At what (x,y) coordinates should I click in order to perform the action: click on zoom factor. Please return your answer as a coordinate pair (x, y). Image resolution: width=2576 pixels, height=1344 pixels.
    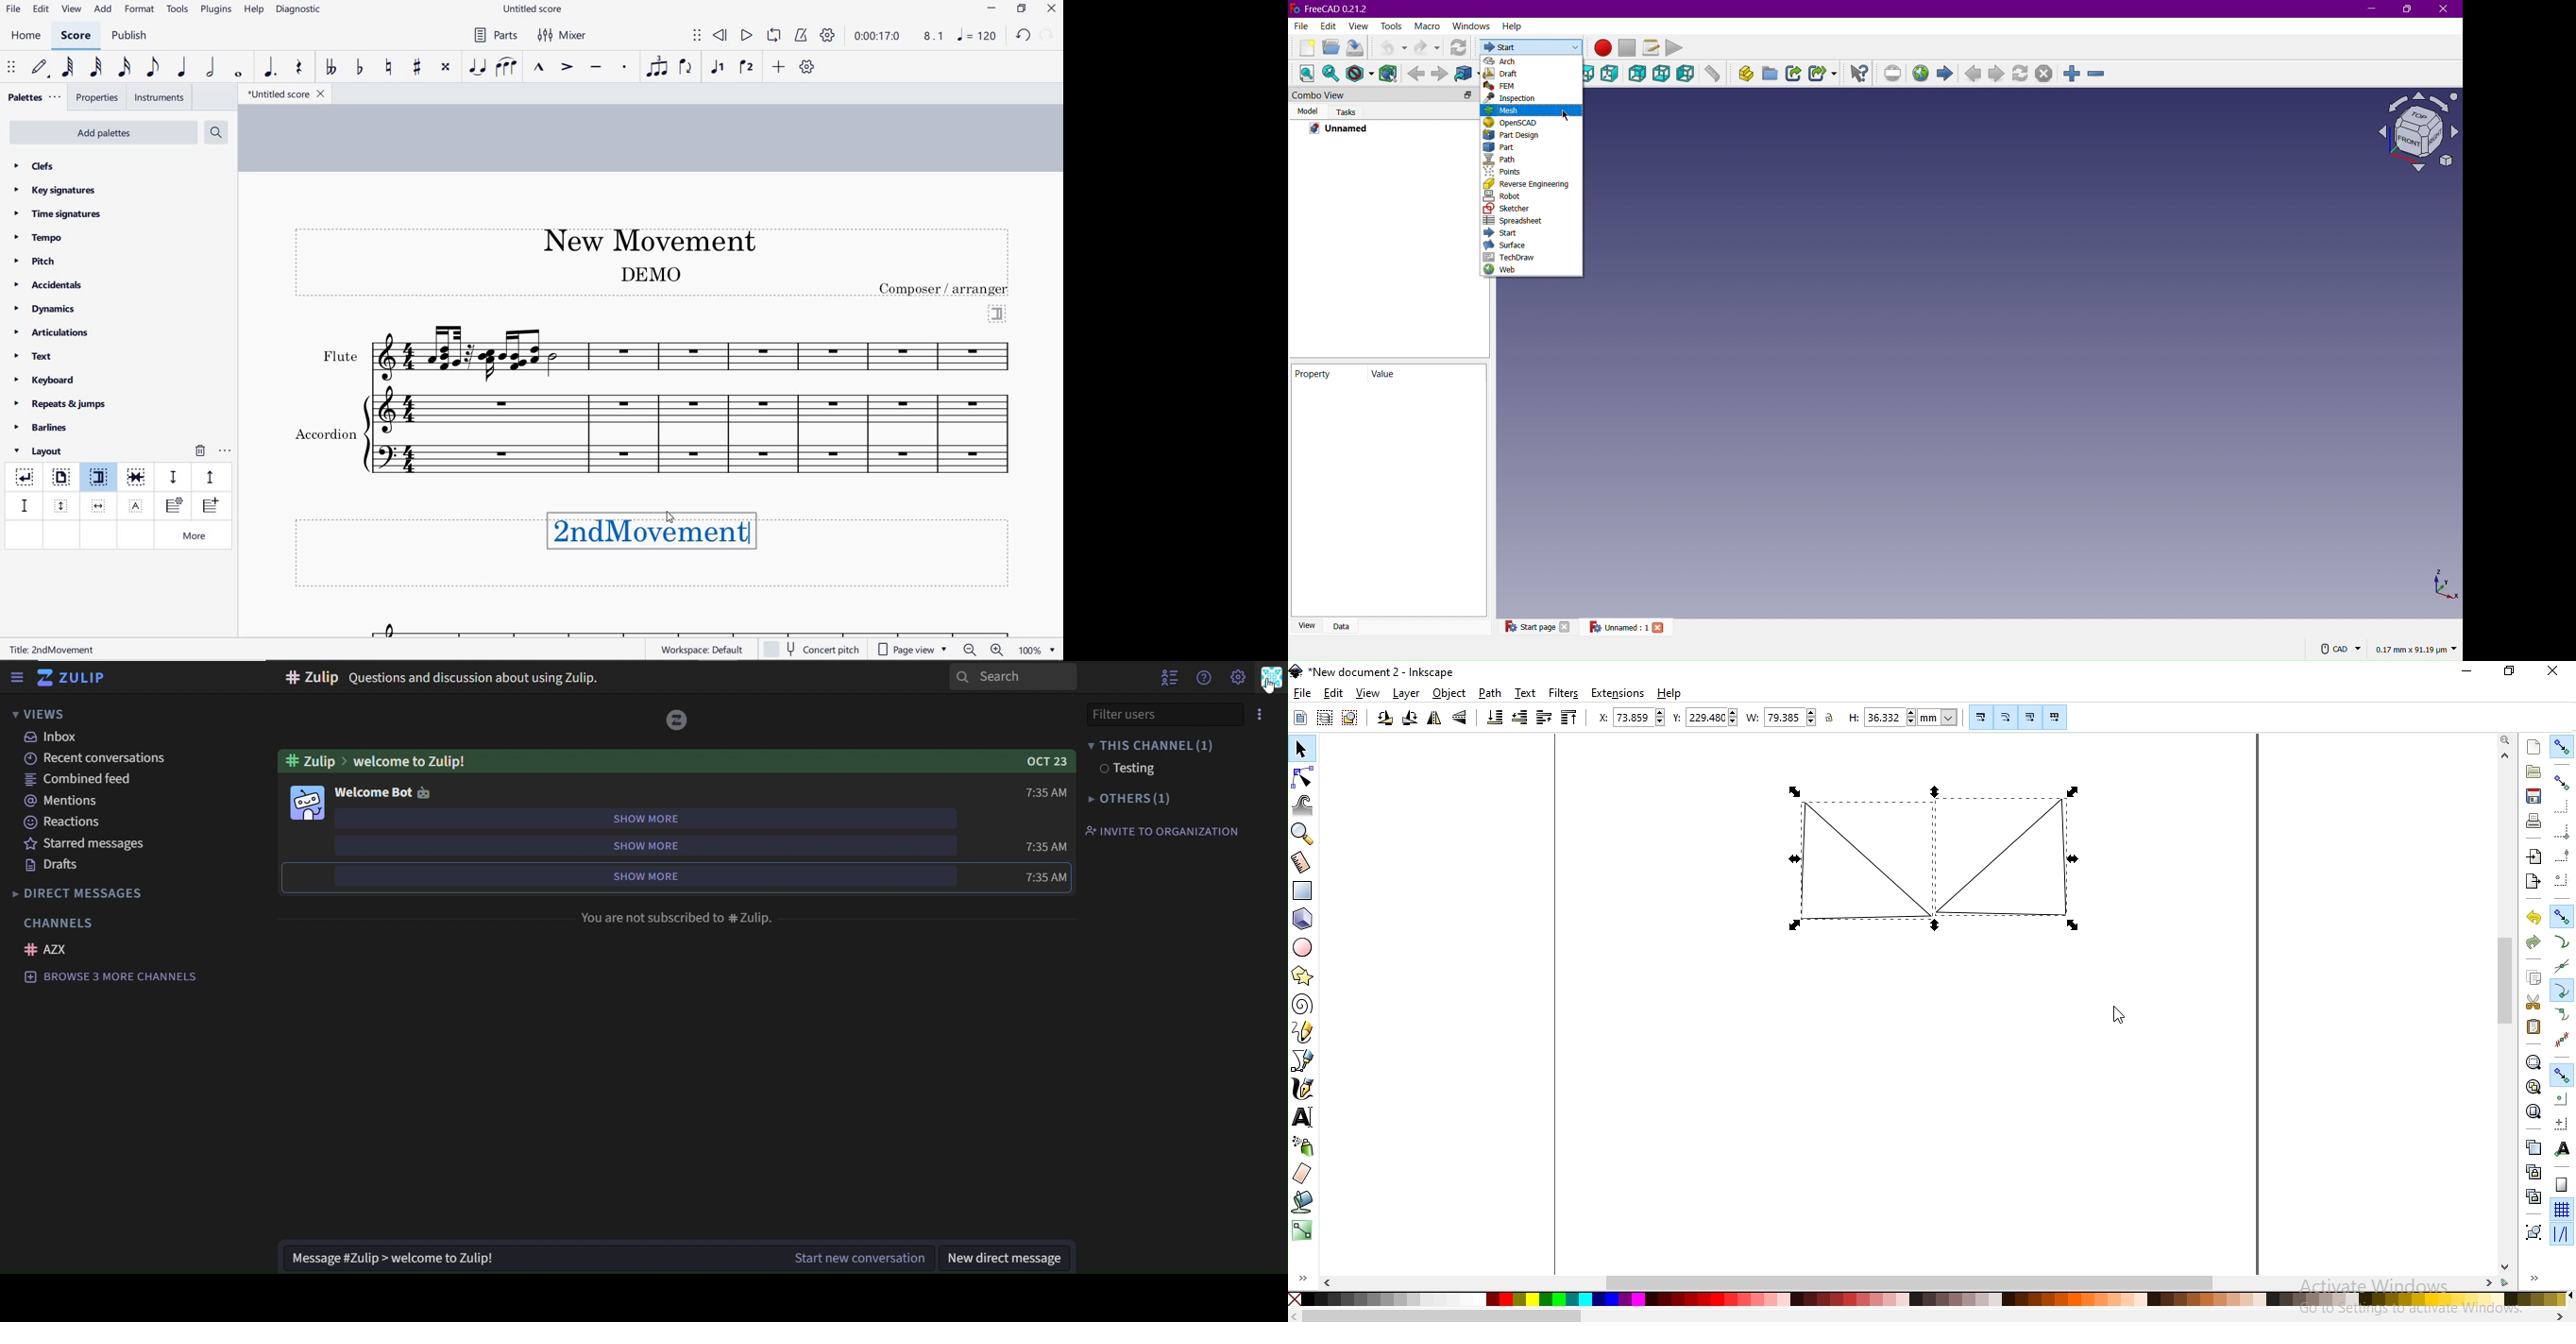
    Looking at the image, I should click on (1037, 650).